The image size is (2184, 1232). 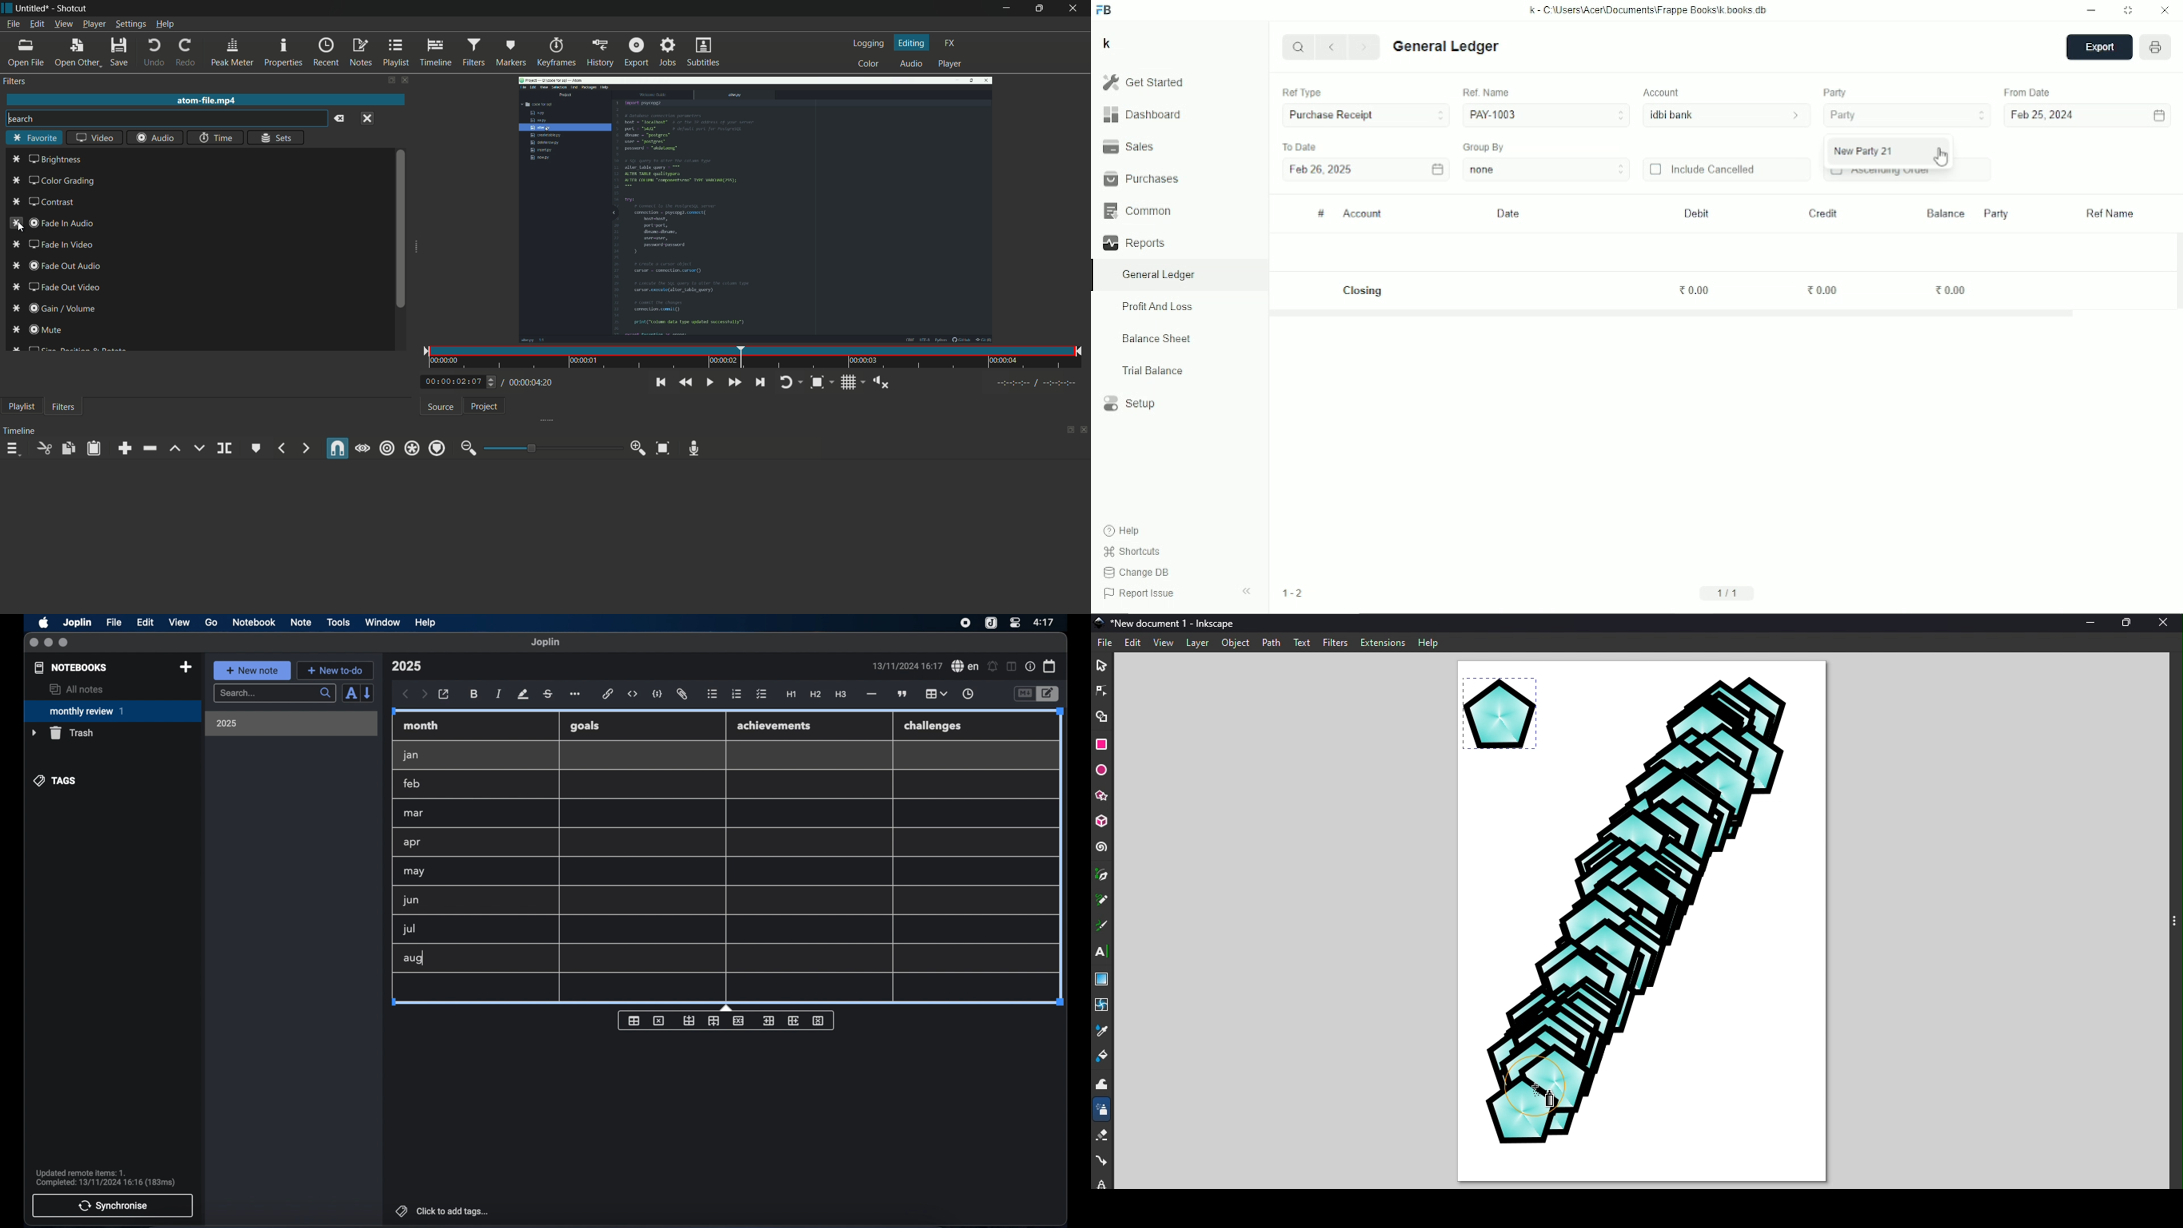 What do you see at coordinates (966, 666) in the screenshot?
I see `spel check` at bounding box center [966, 666].